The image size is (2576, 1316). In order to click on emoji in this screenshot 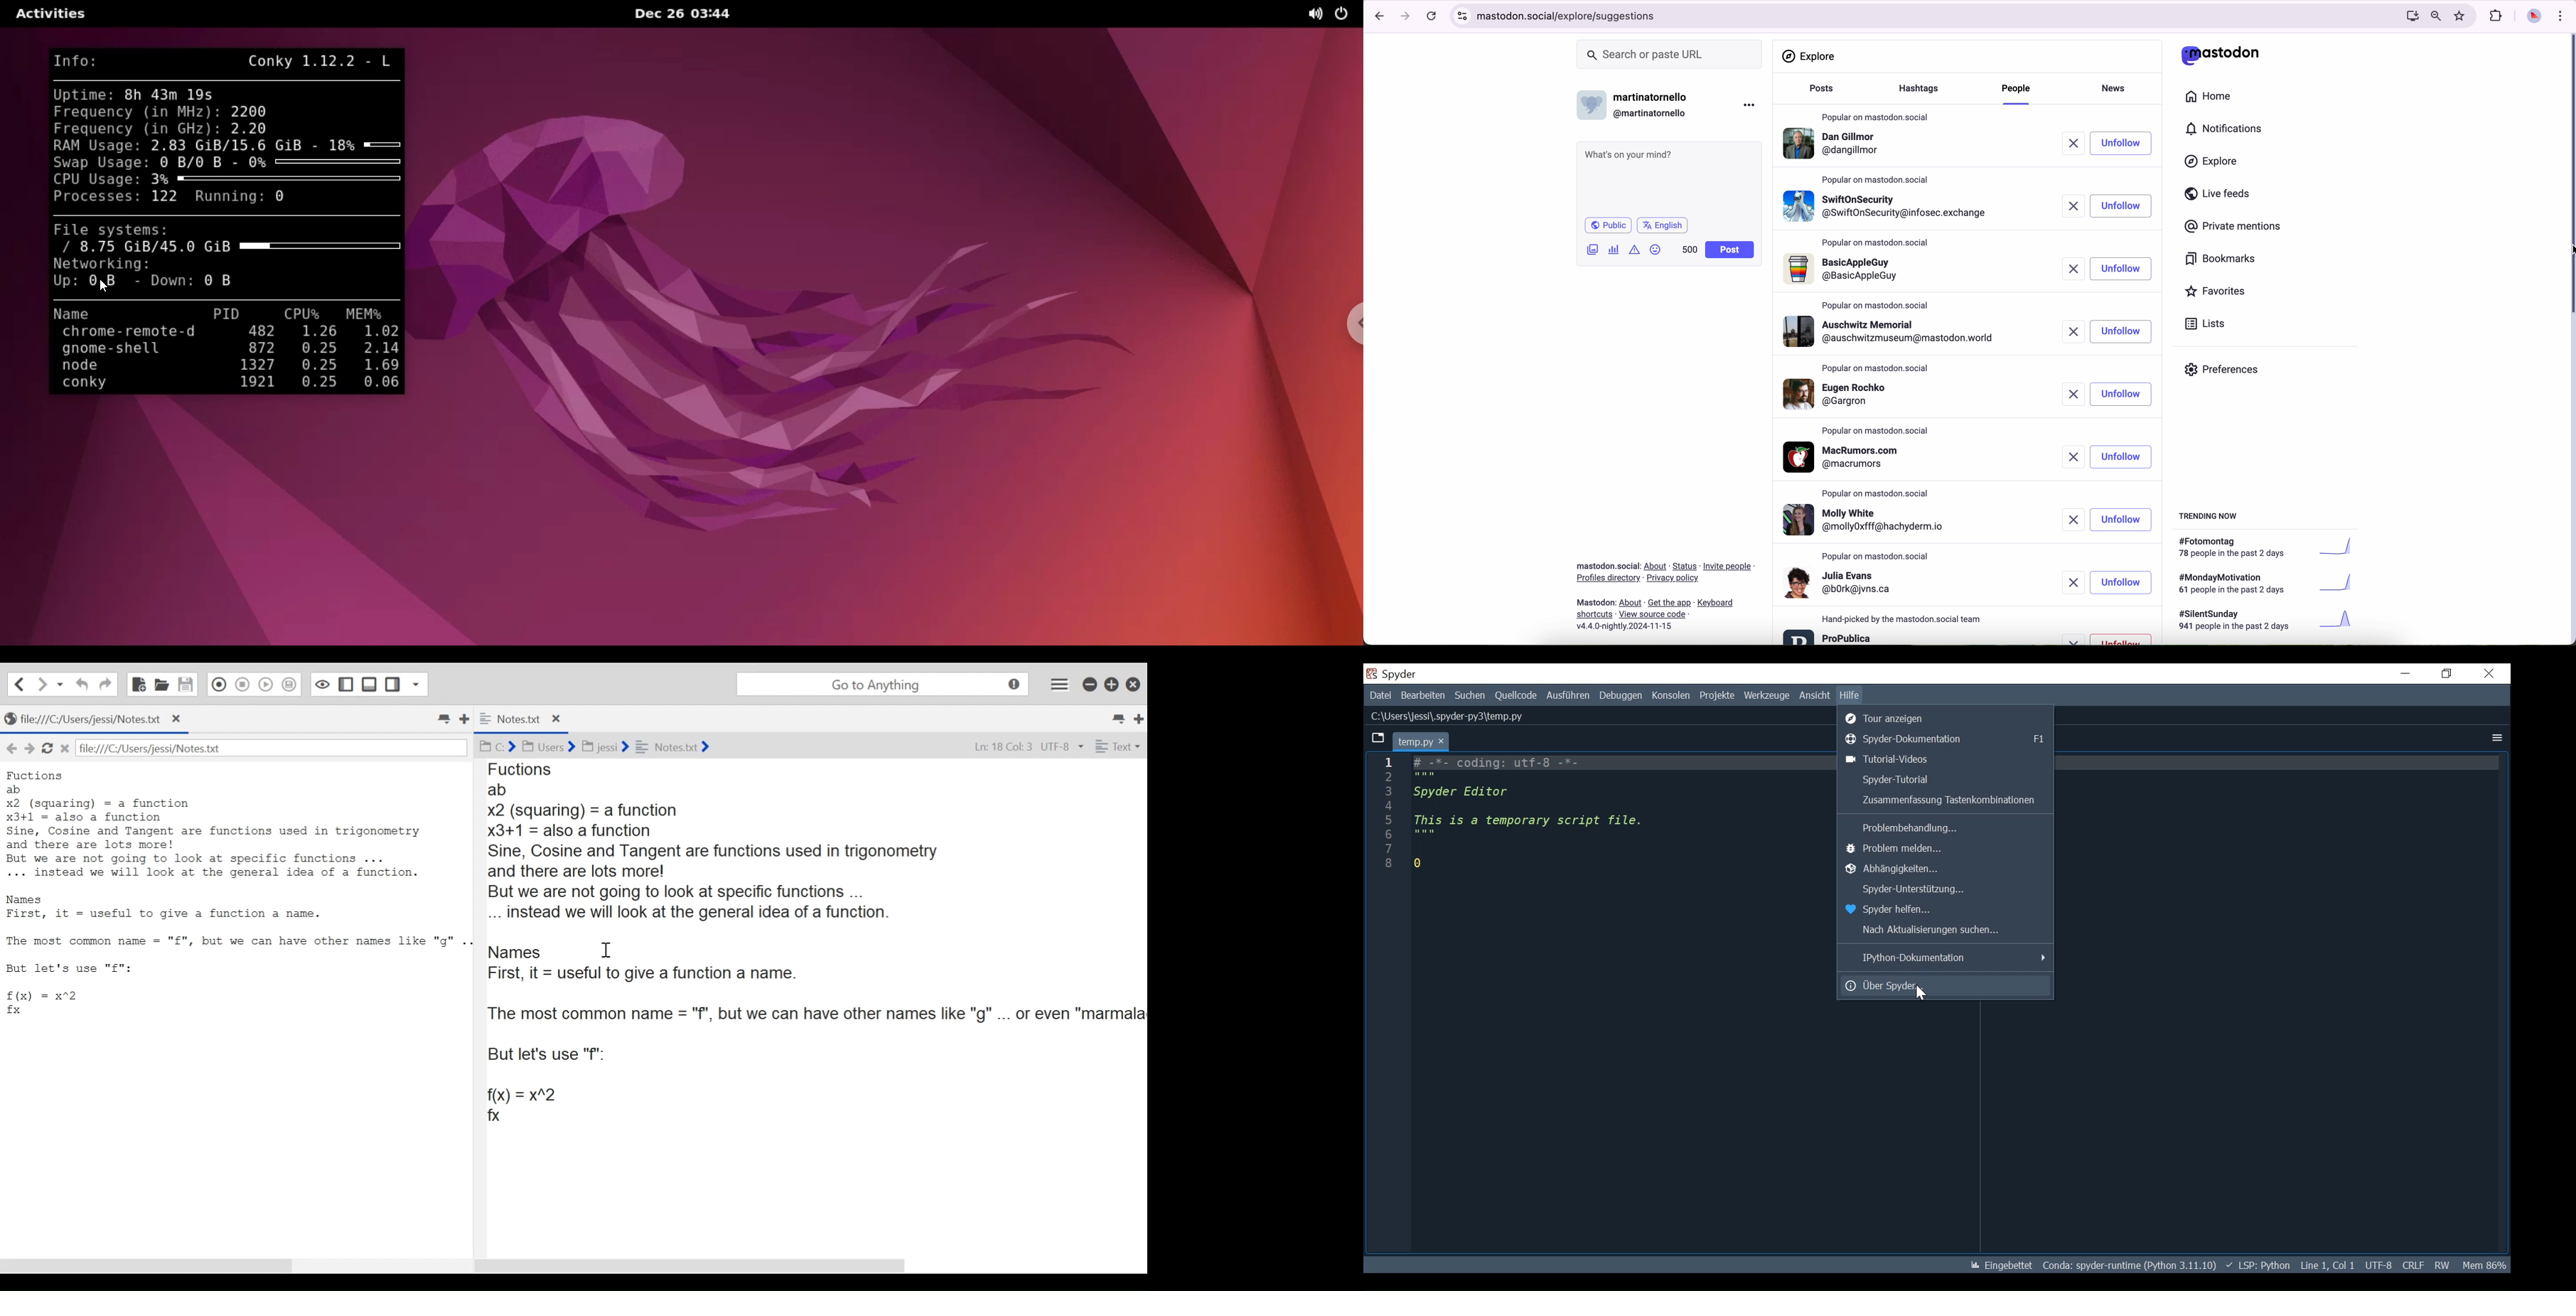, I will do `click(1656, 249)`.